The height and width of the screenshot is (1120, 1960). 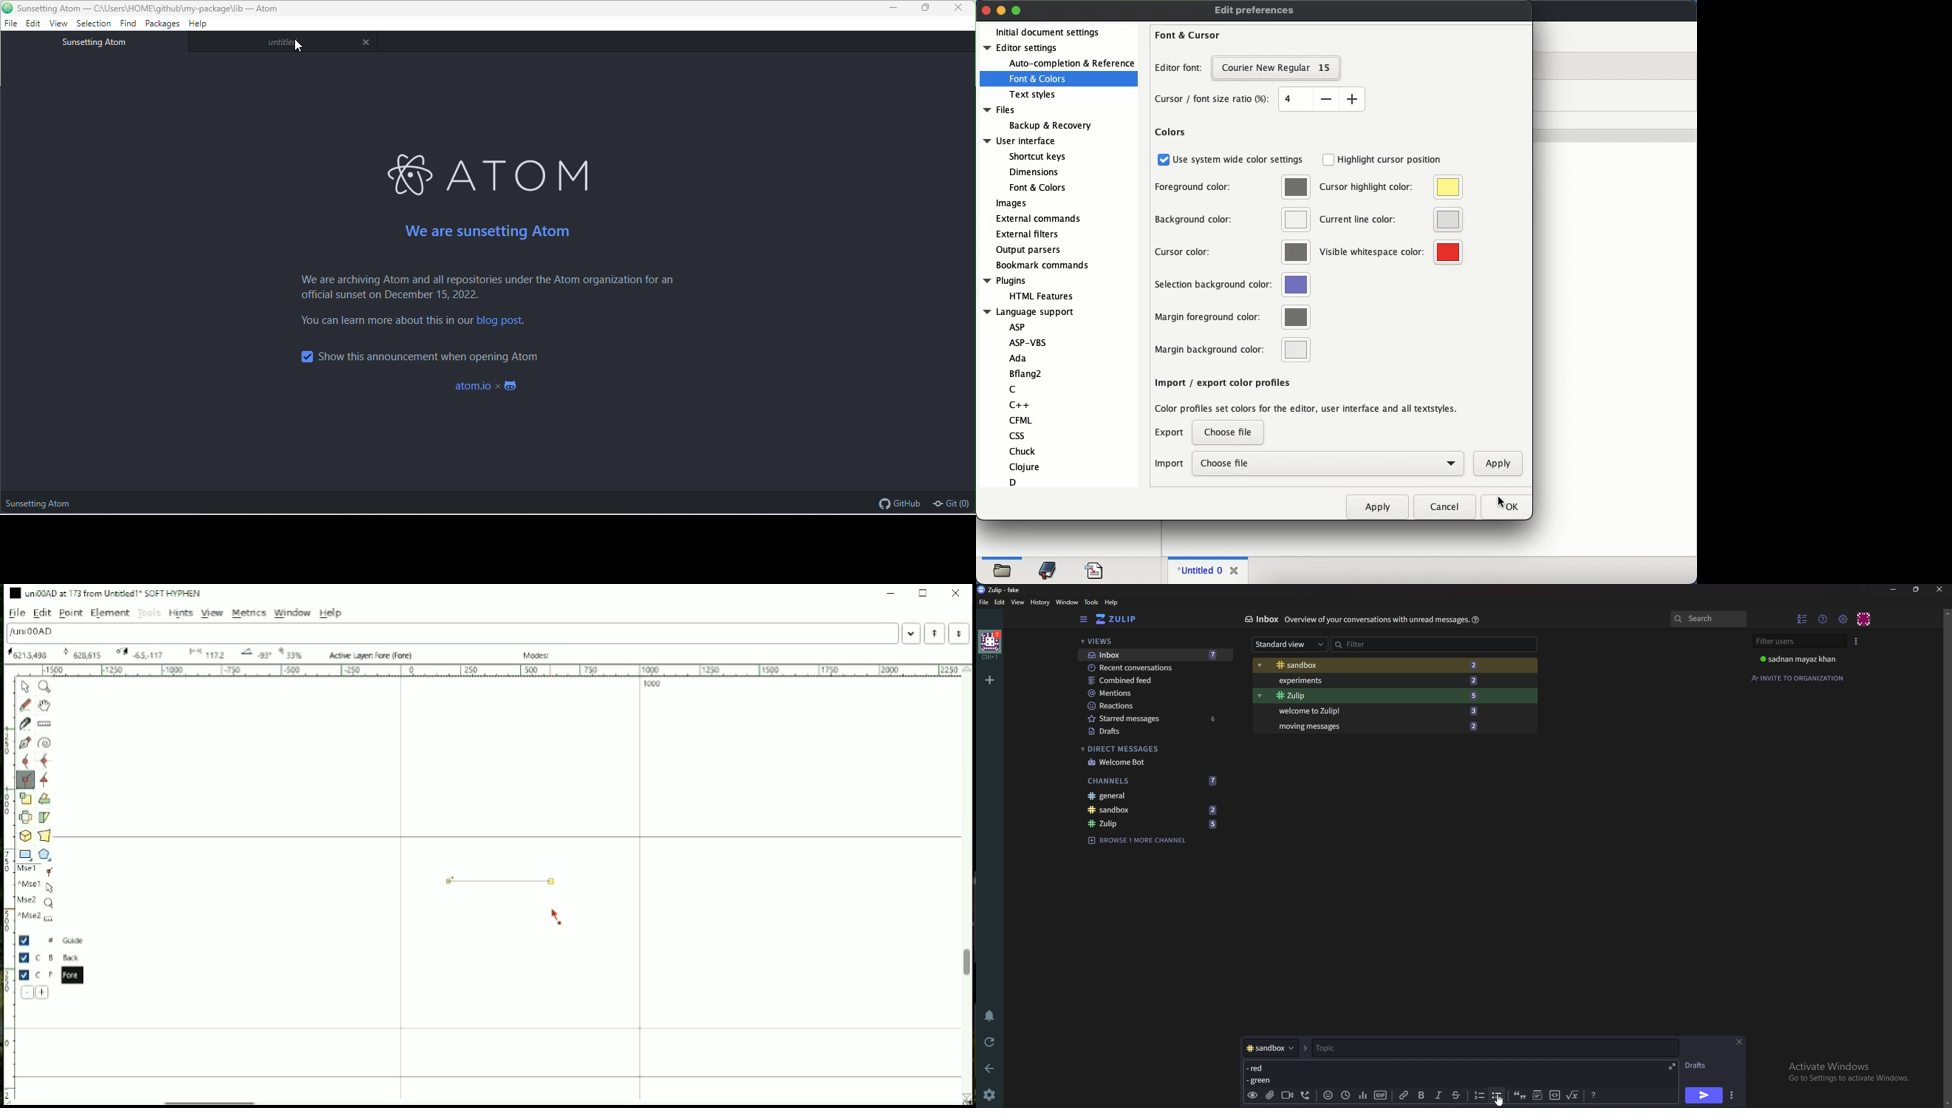 What do you see at coordinates (1085, 619) in the screenshot?
I see `Hide sidebar` at bounding box center [1085, 619].